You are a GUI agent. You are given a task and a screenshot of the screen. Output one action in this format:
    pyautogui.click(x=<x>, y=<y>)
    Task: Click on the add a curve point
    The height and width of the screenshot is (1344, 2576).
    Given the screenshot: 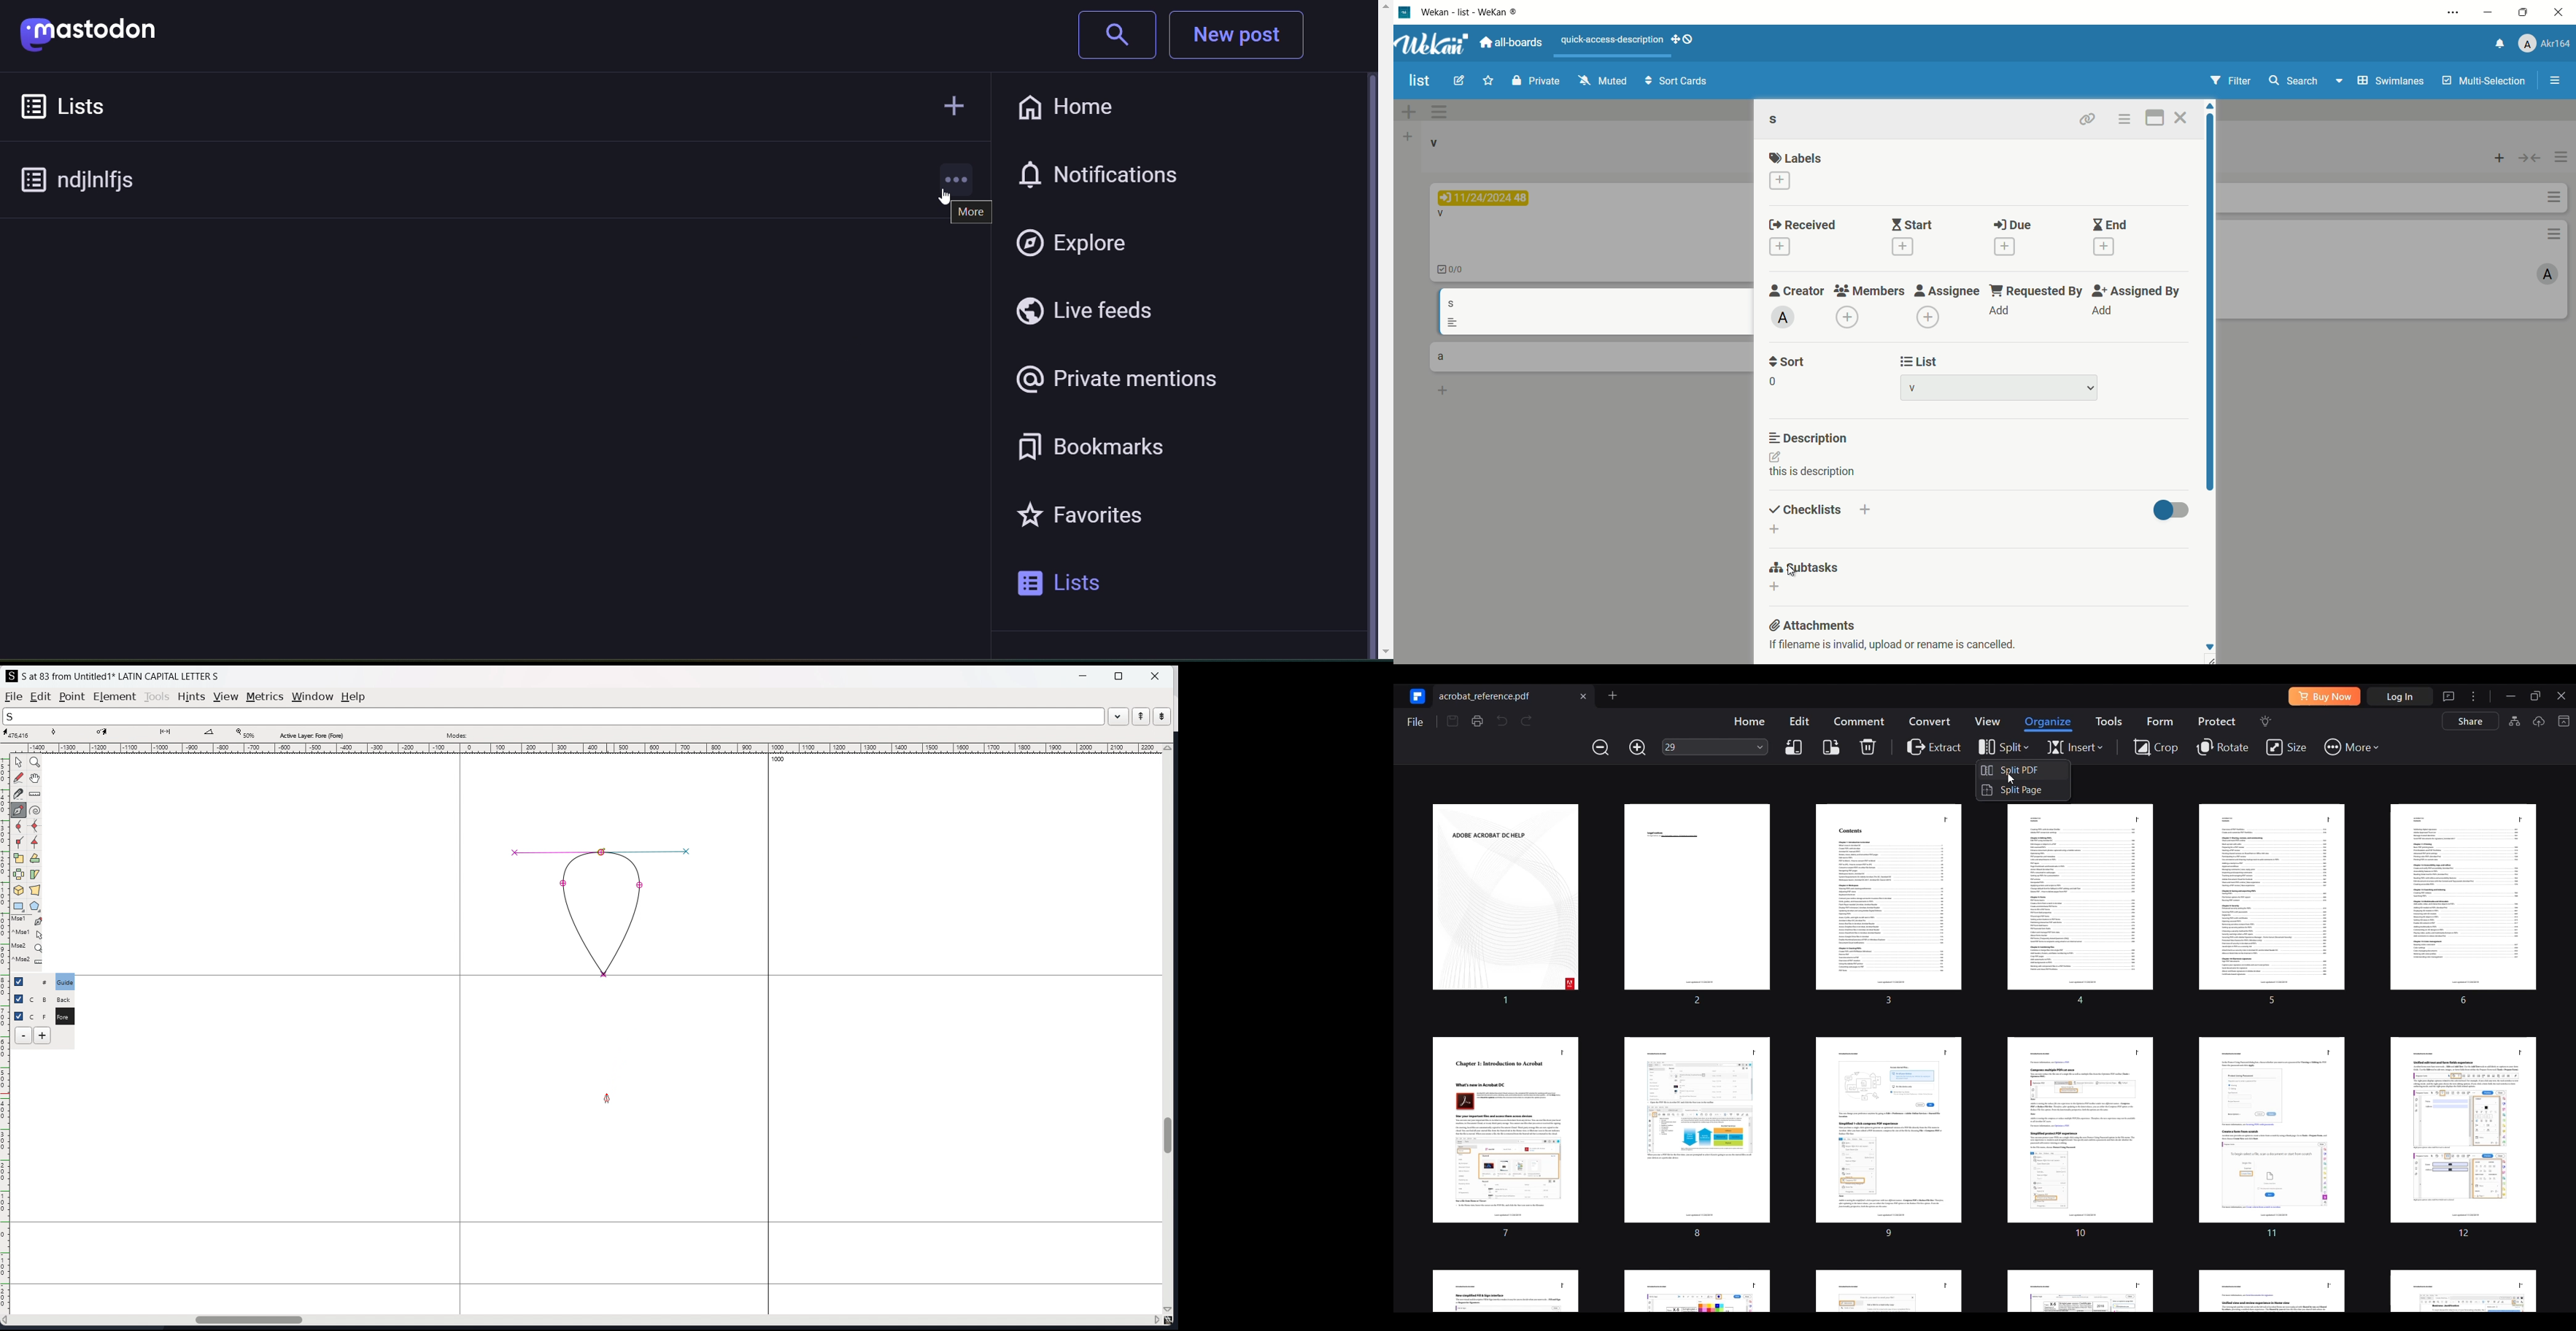 What is the action you would take?
    pyautogui.click(x=19, y=827)
    